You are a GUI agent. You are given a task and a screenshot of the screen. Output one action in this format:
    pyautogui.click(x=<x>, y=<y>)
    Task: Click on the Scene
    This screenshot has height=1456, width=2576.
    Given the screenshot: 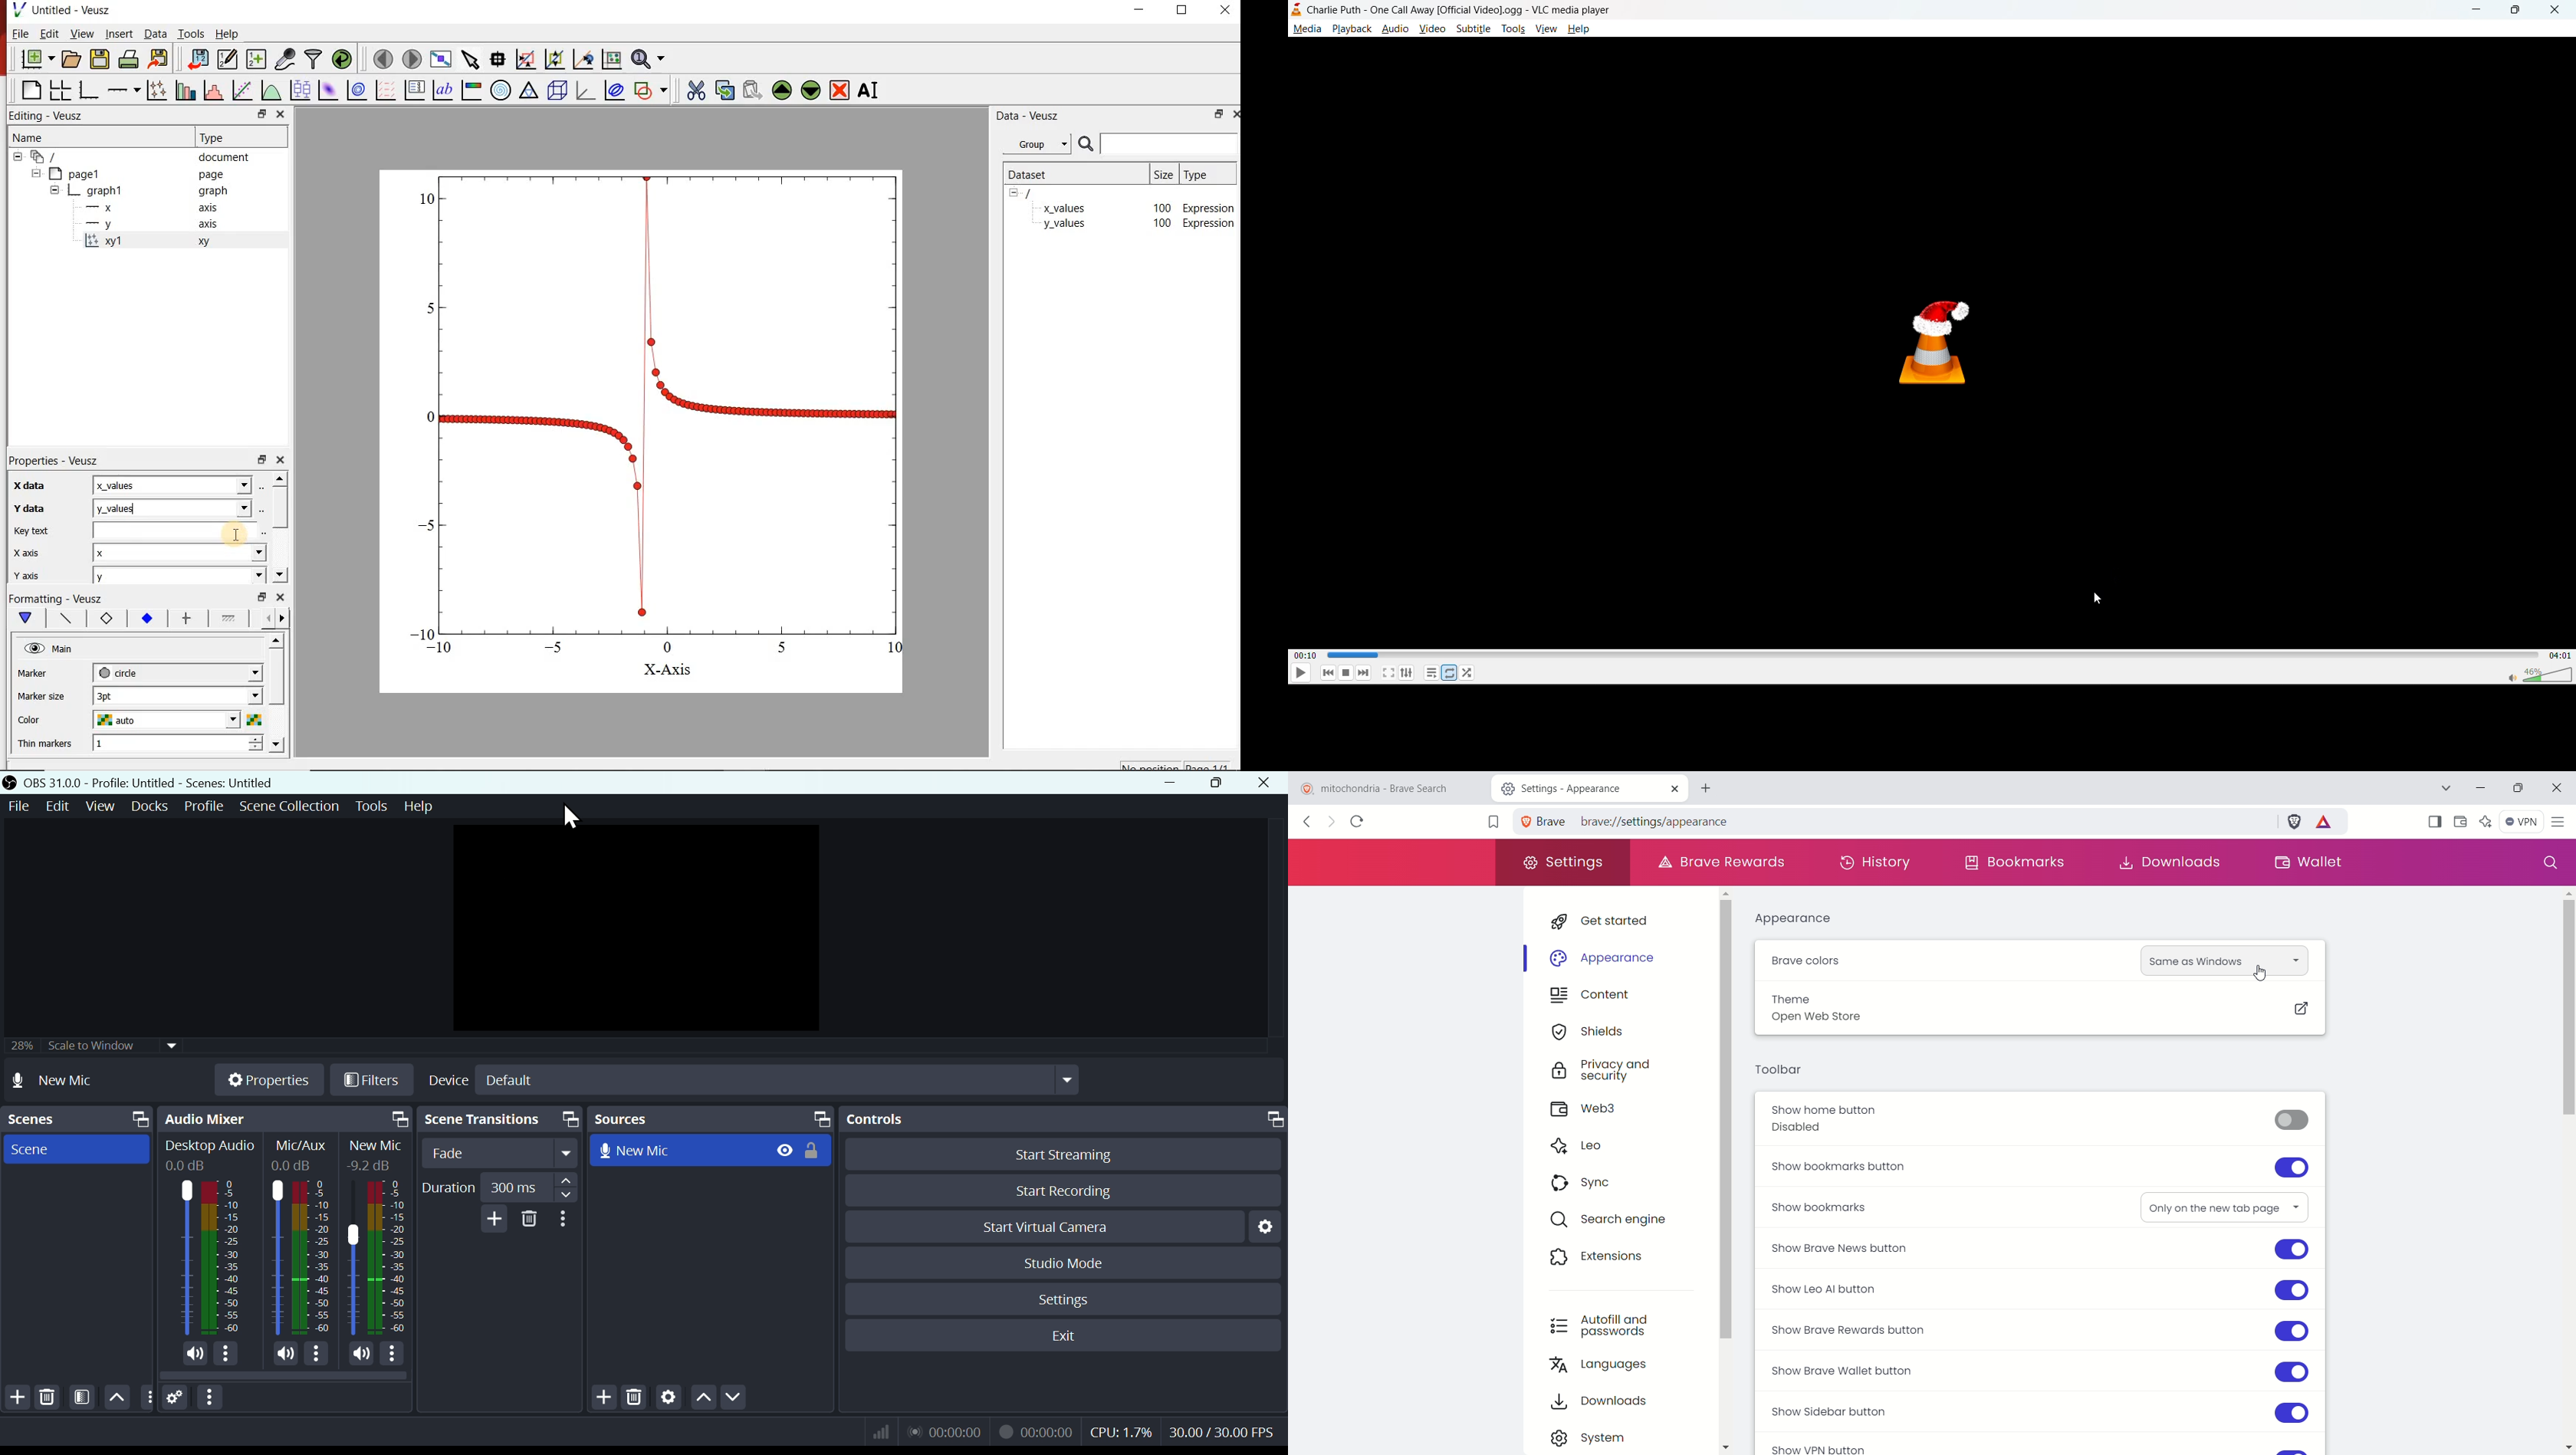 What is the action you would take?
    pyautogui.click(x=73, y=1148)
    